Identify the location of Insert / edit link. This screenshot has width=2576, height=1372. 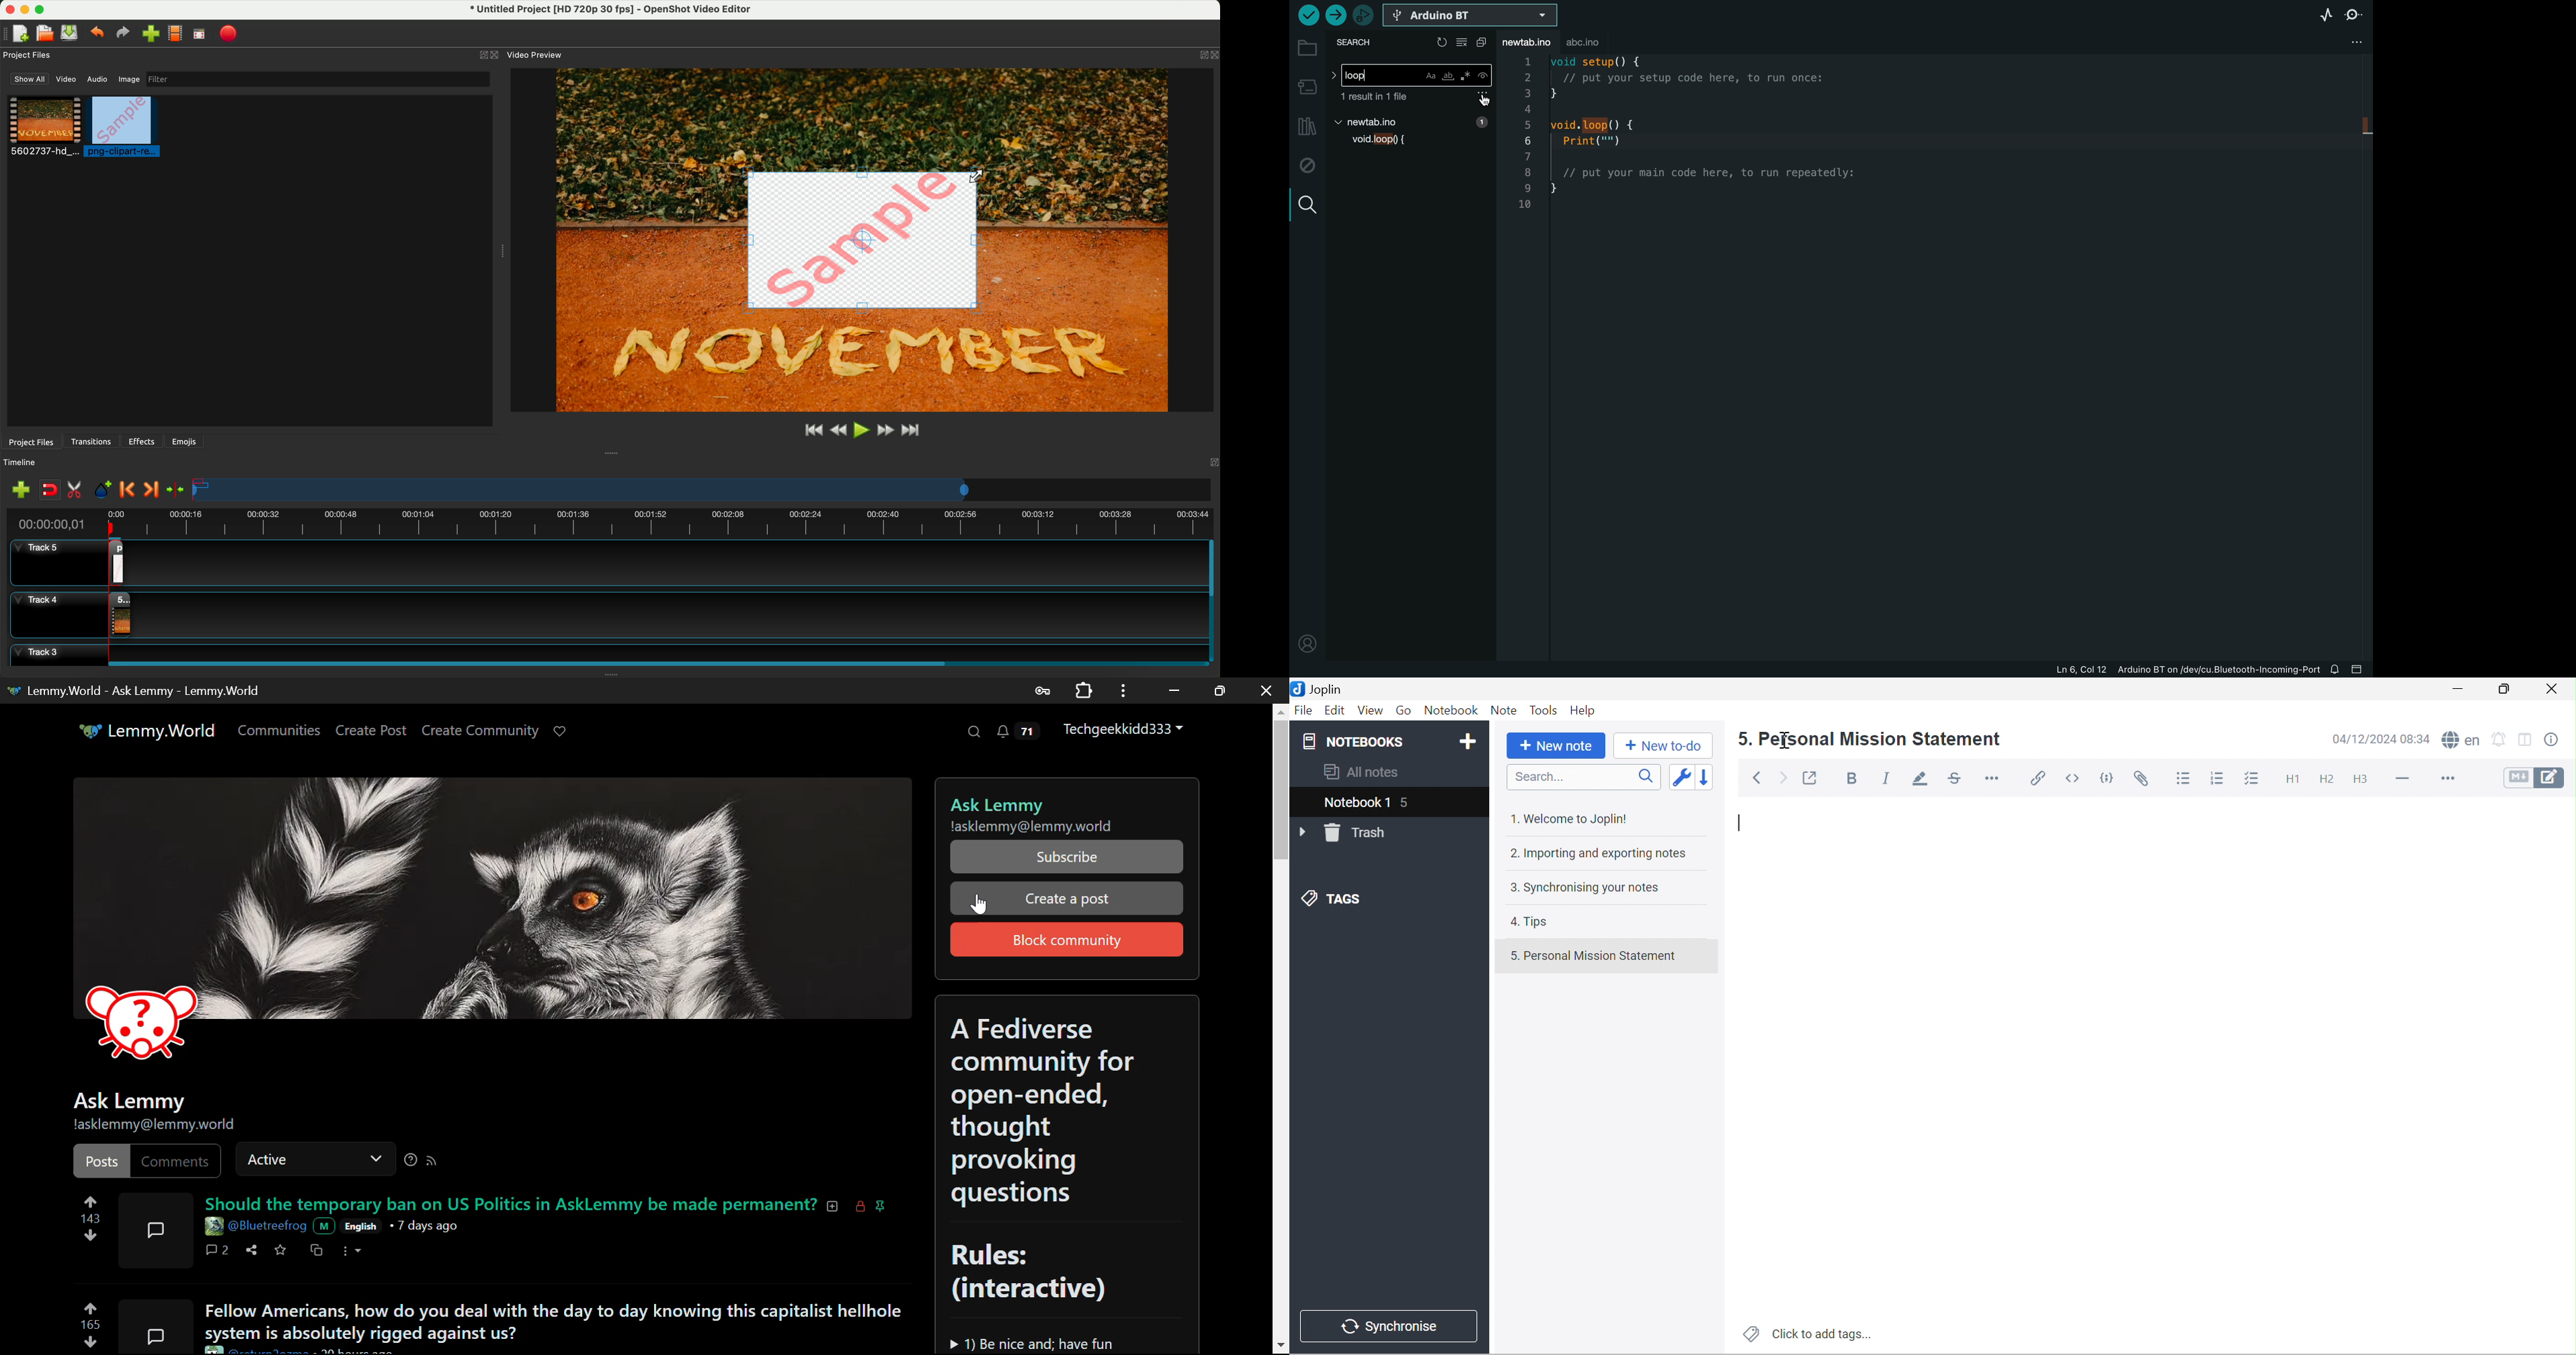
(2037, 777).